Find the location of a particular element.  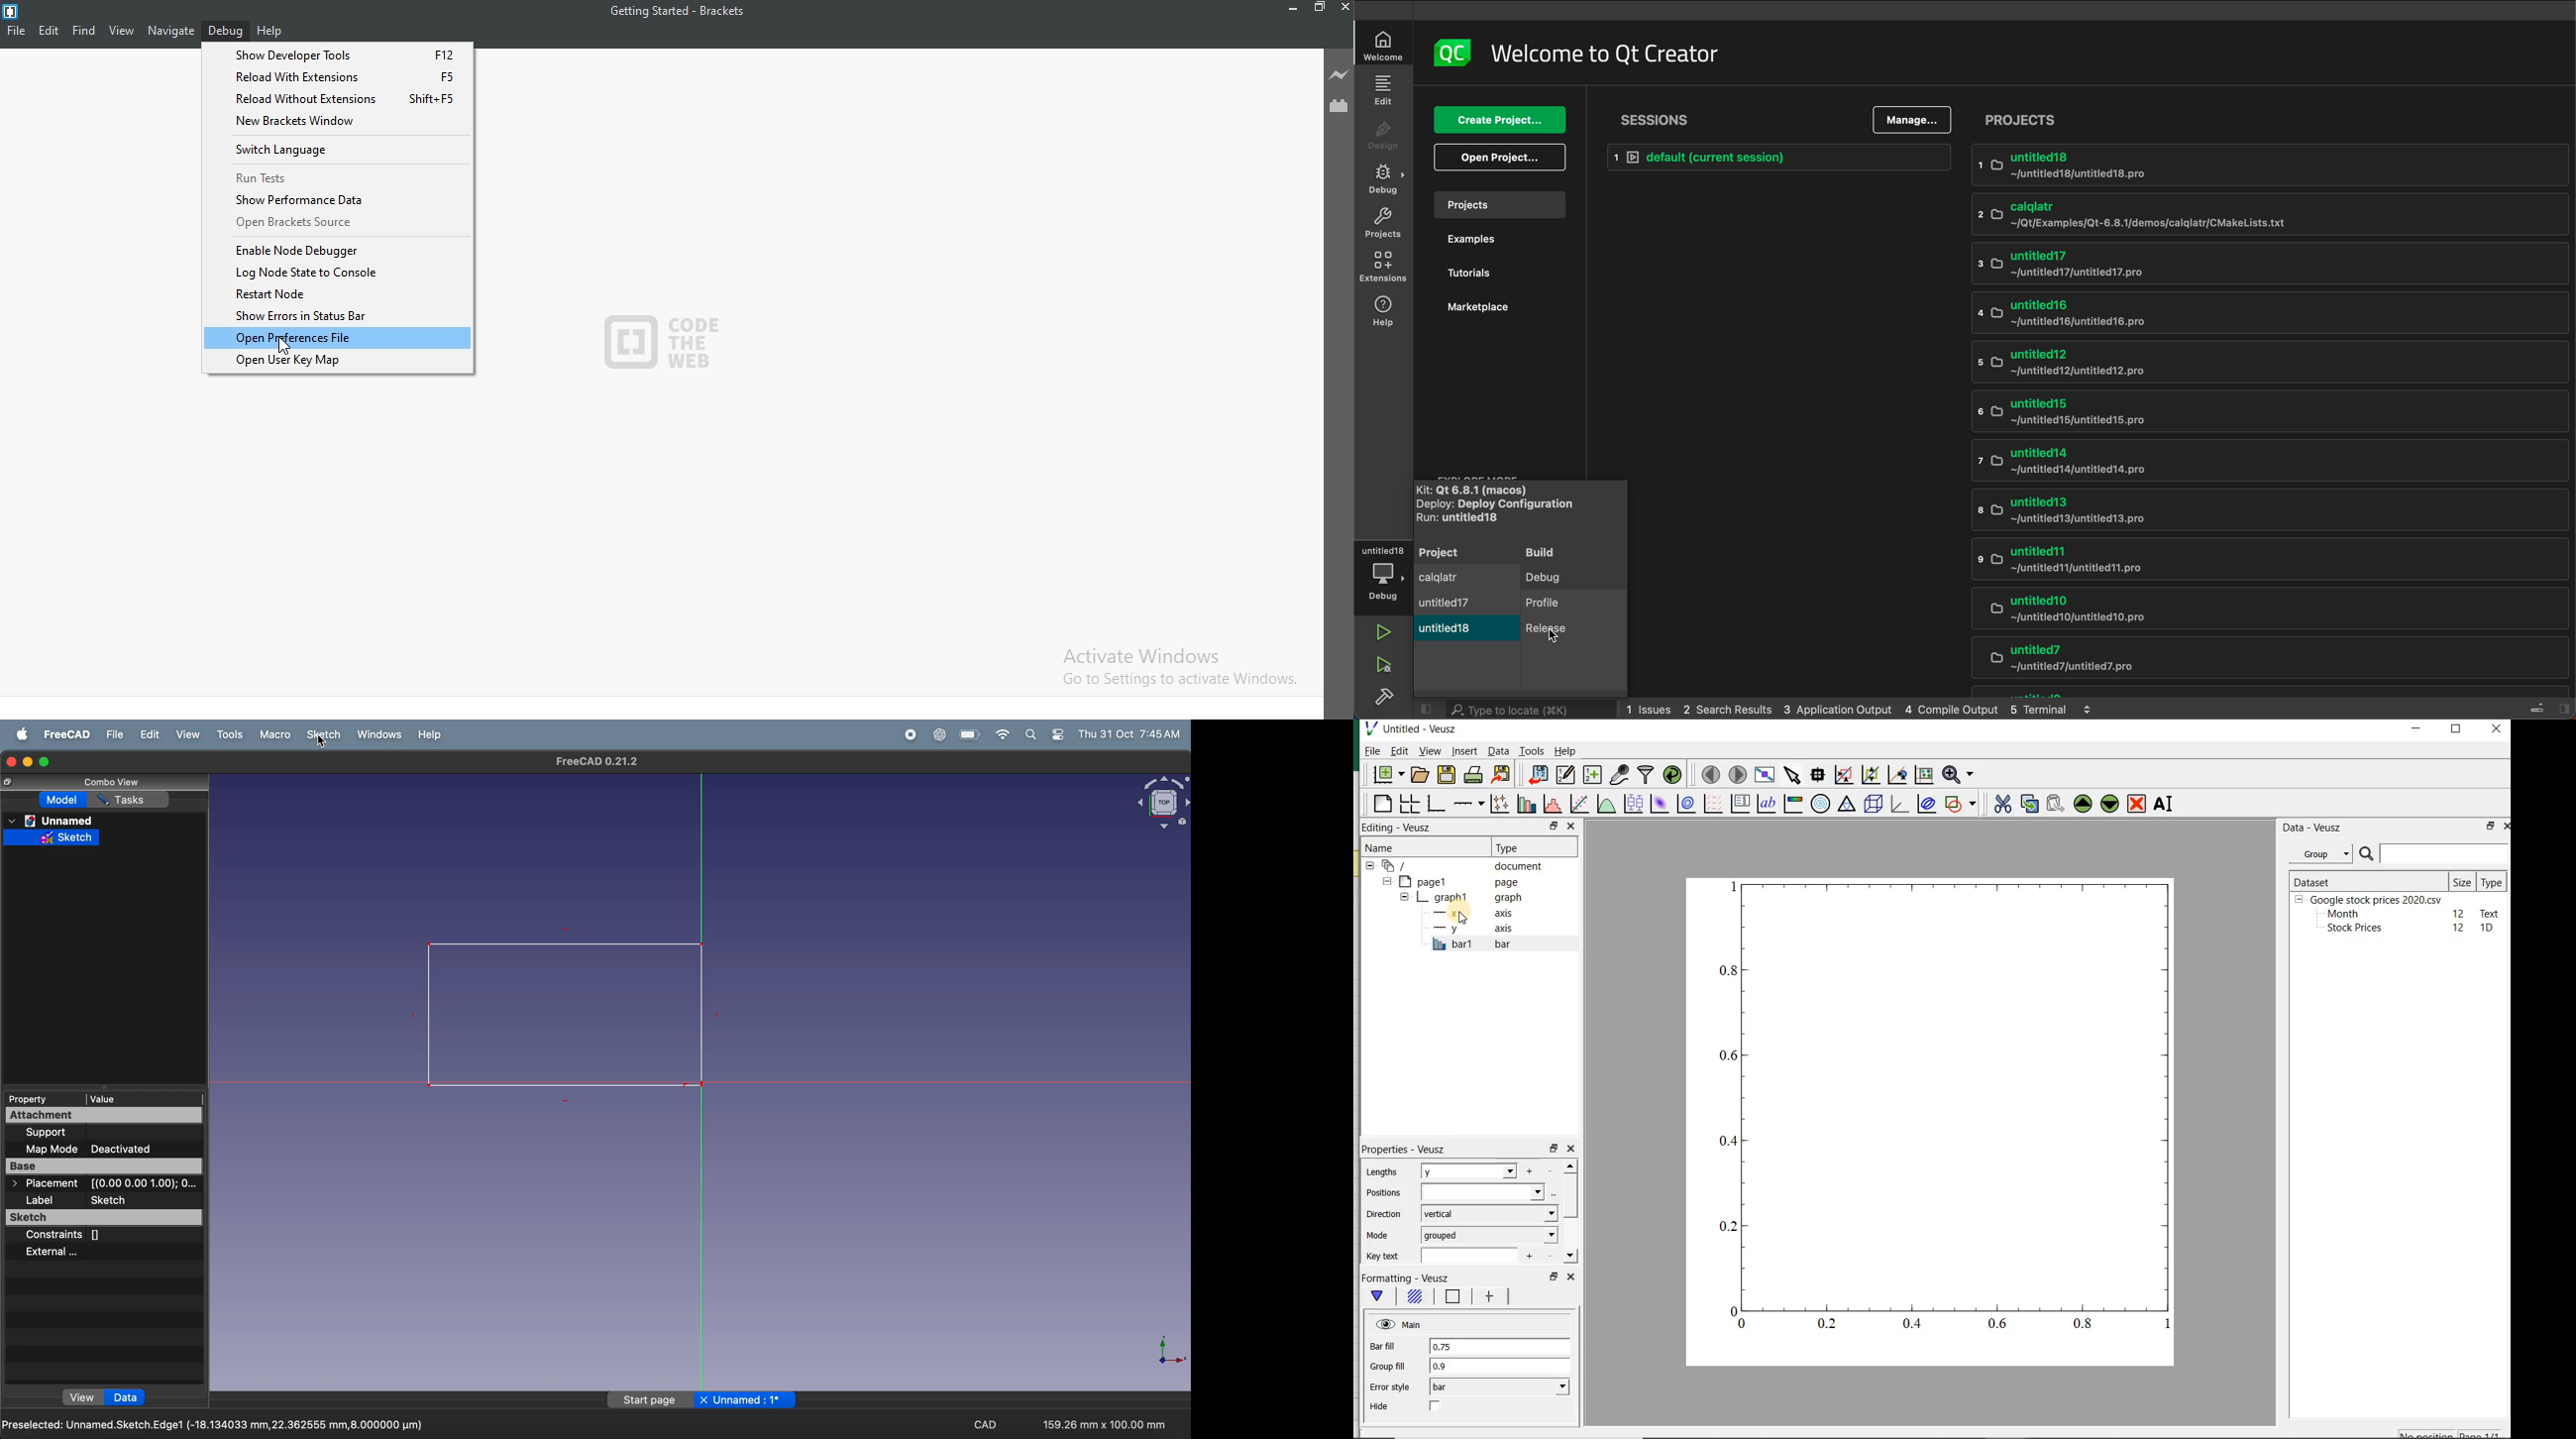

label is located at coordinates (106, 1199).